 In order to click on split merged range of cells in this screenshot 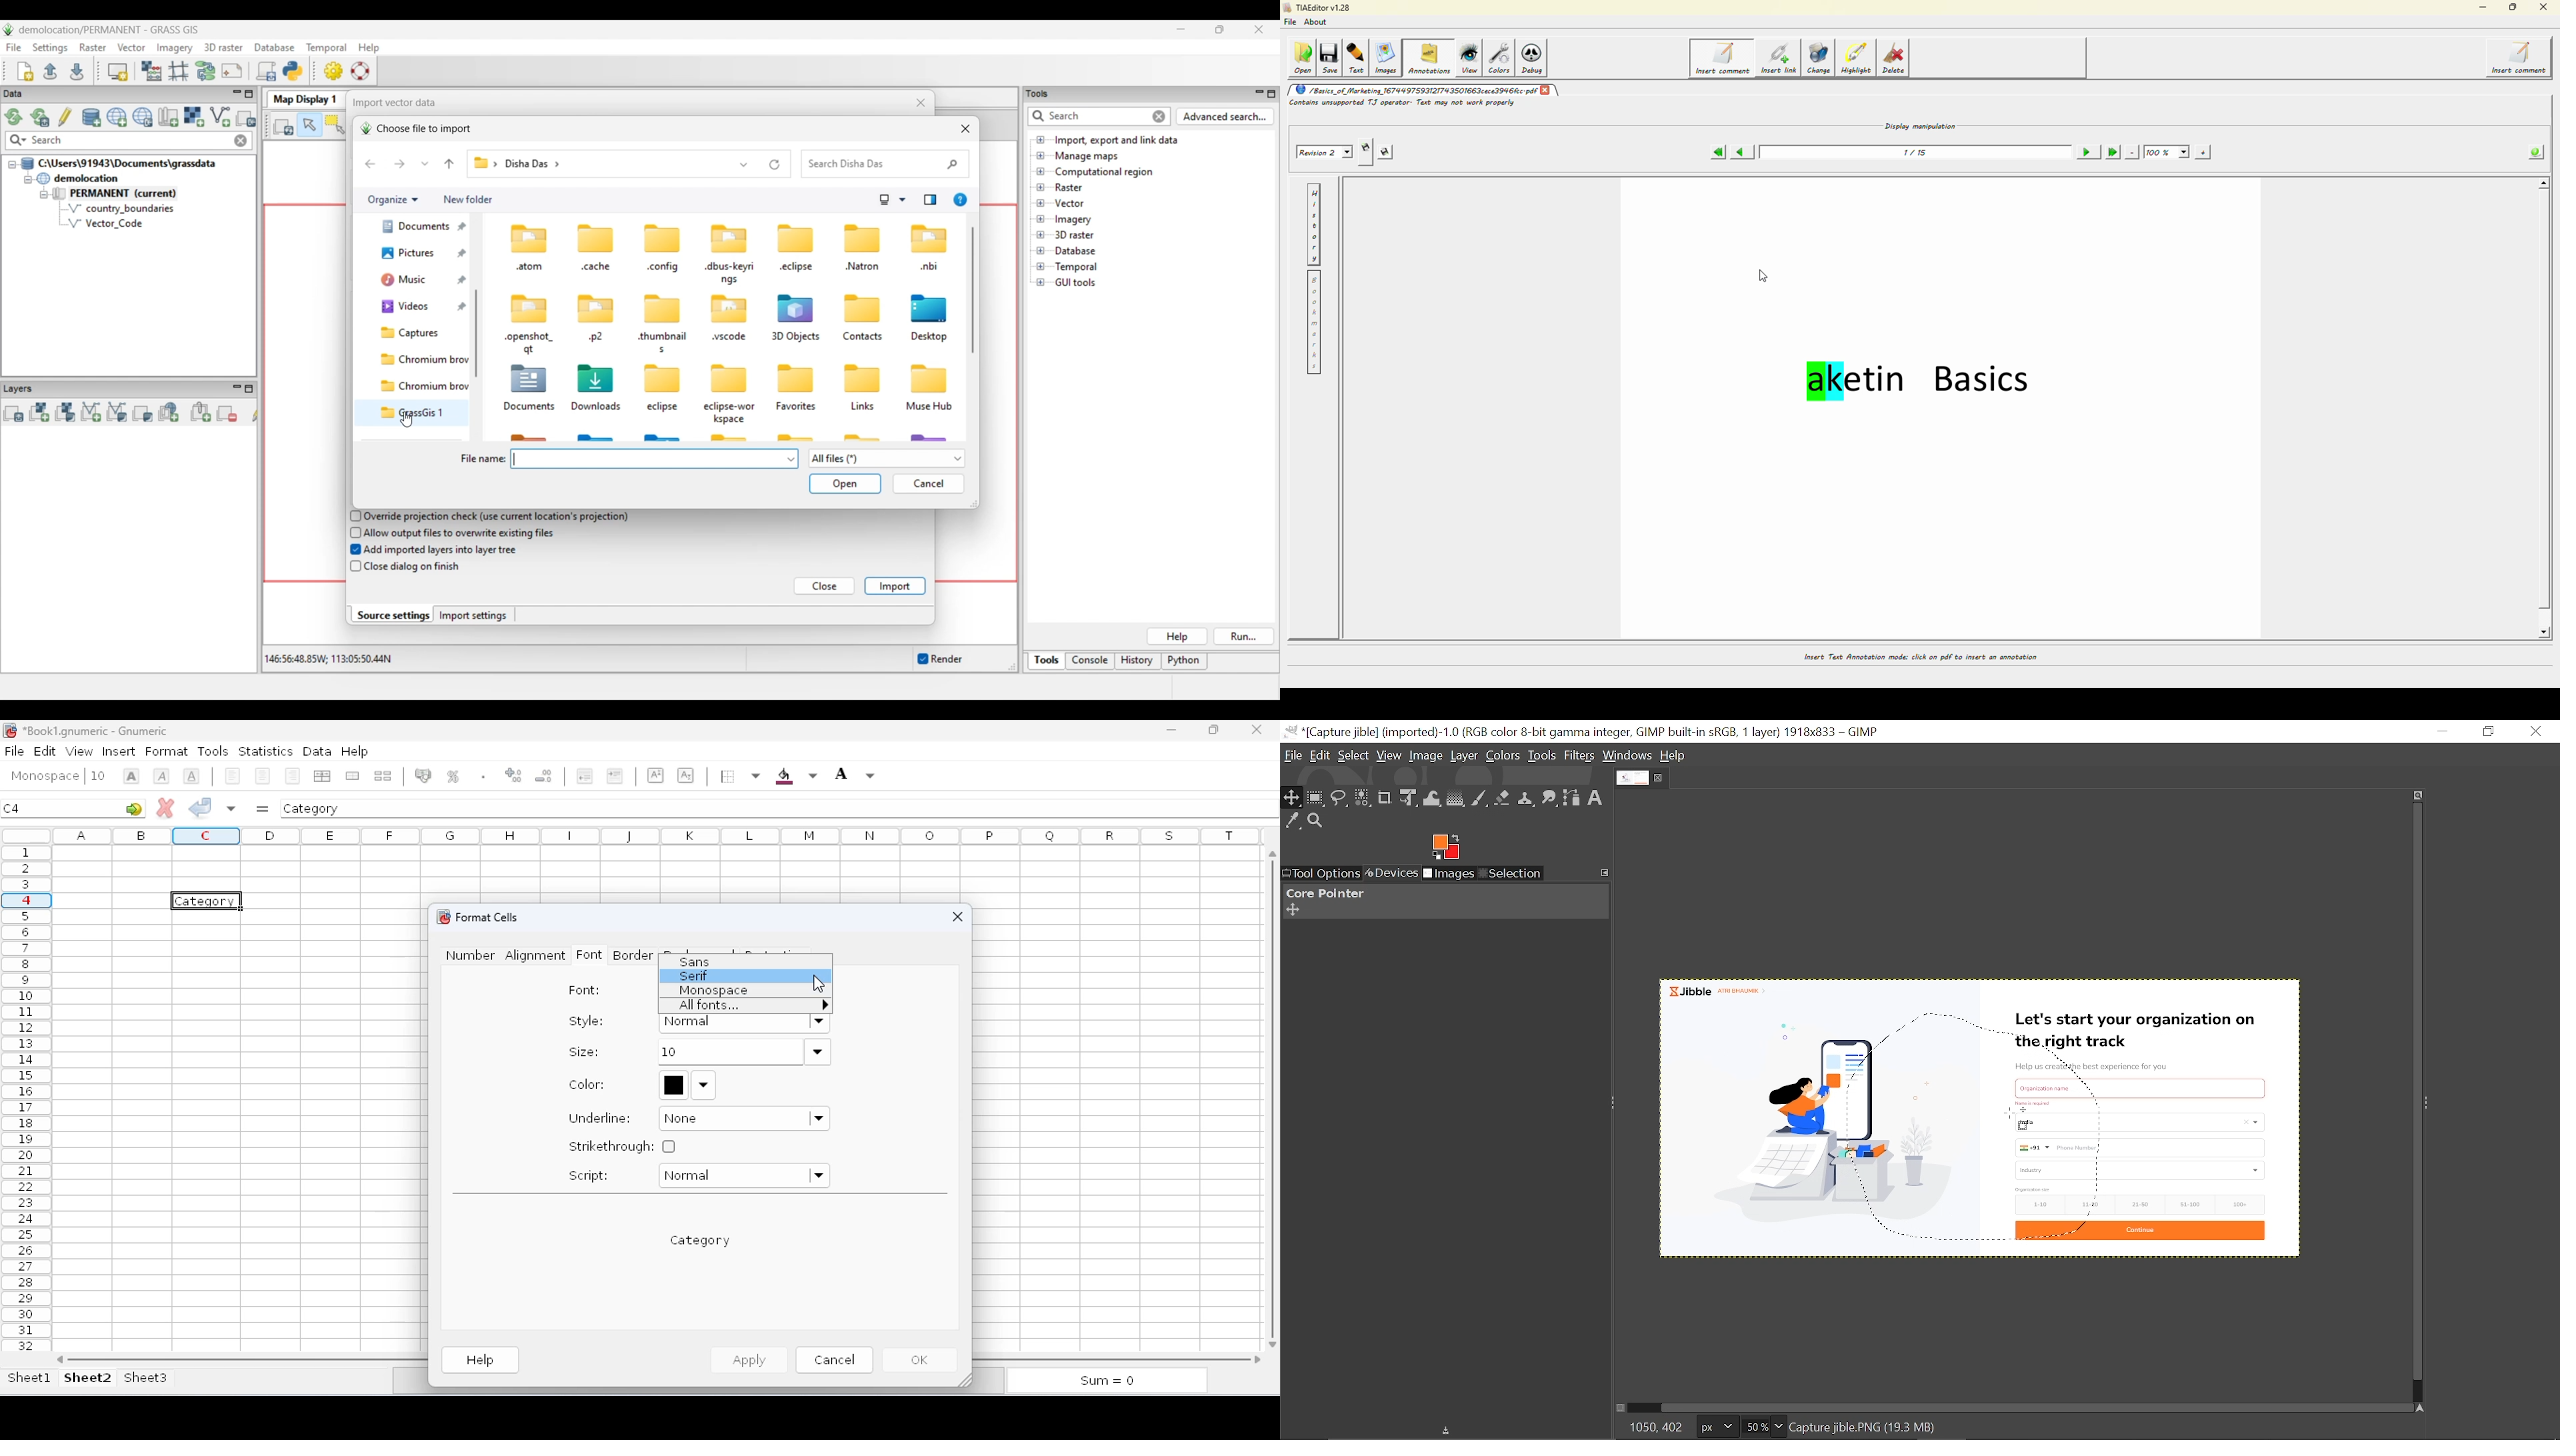, I will do `click(383, 775)`.